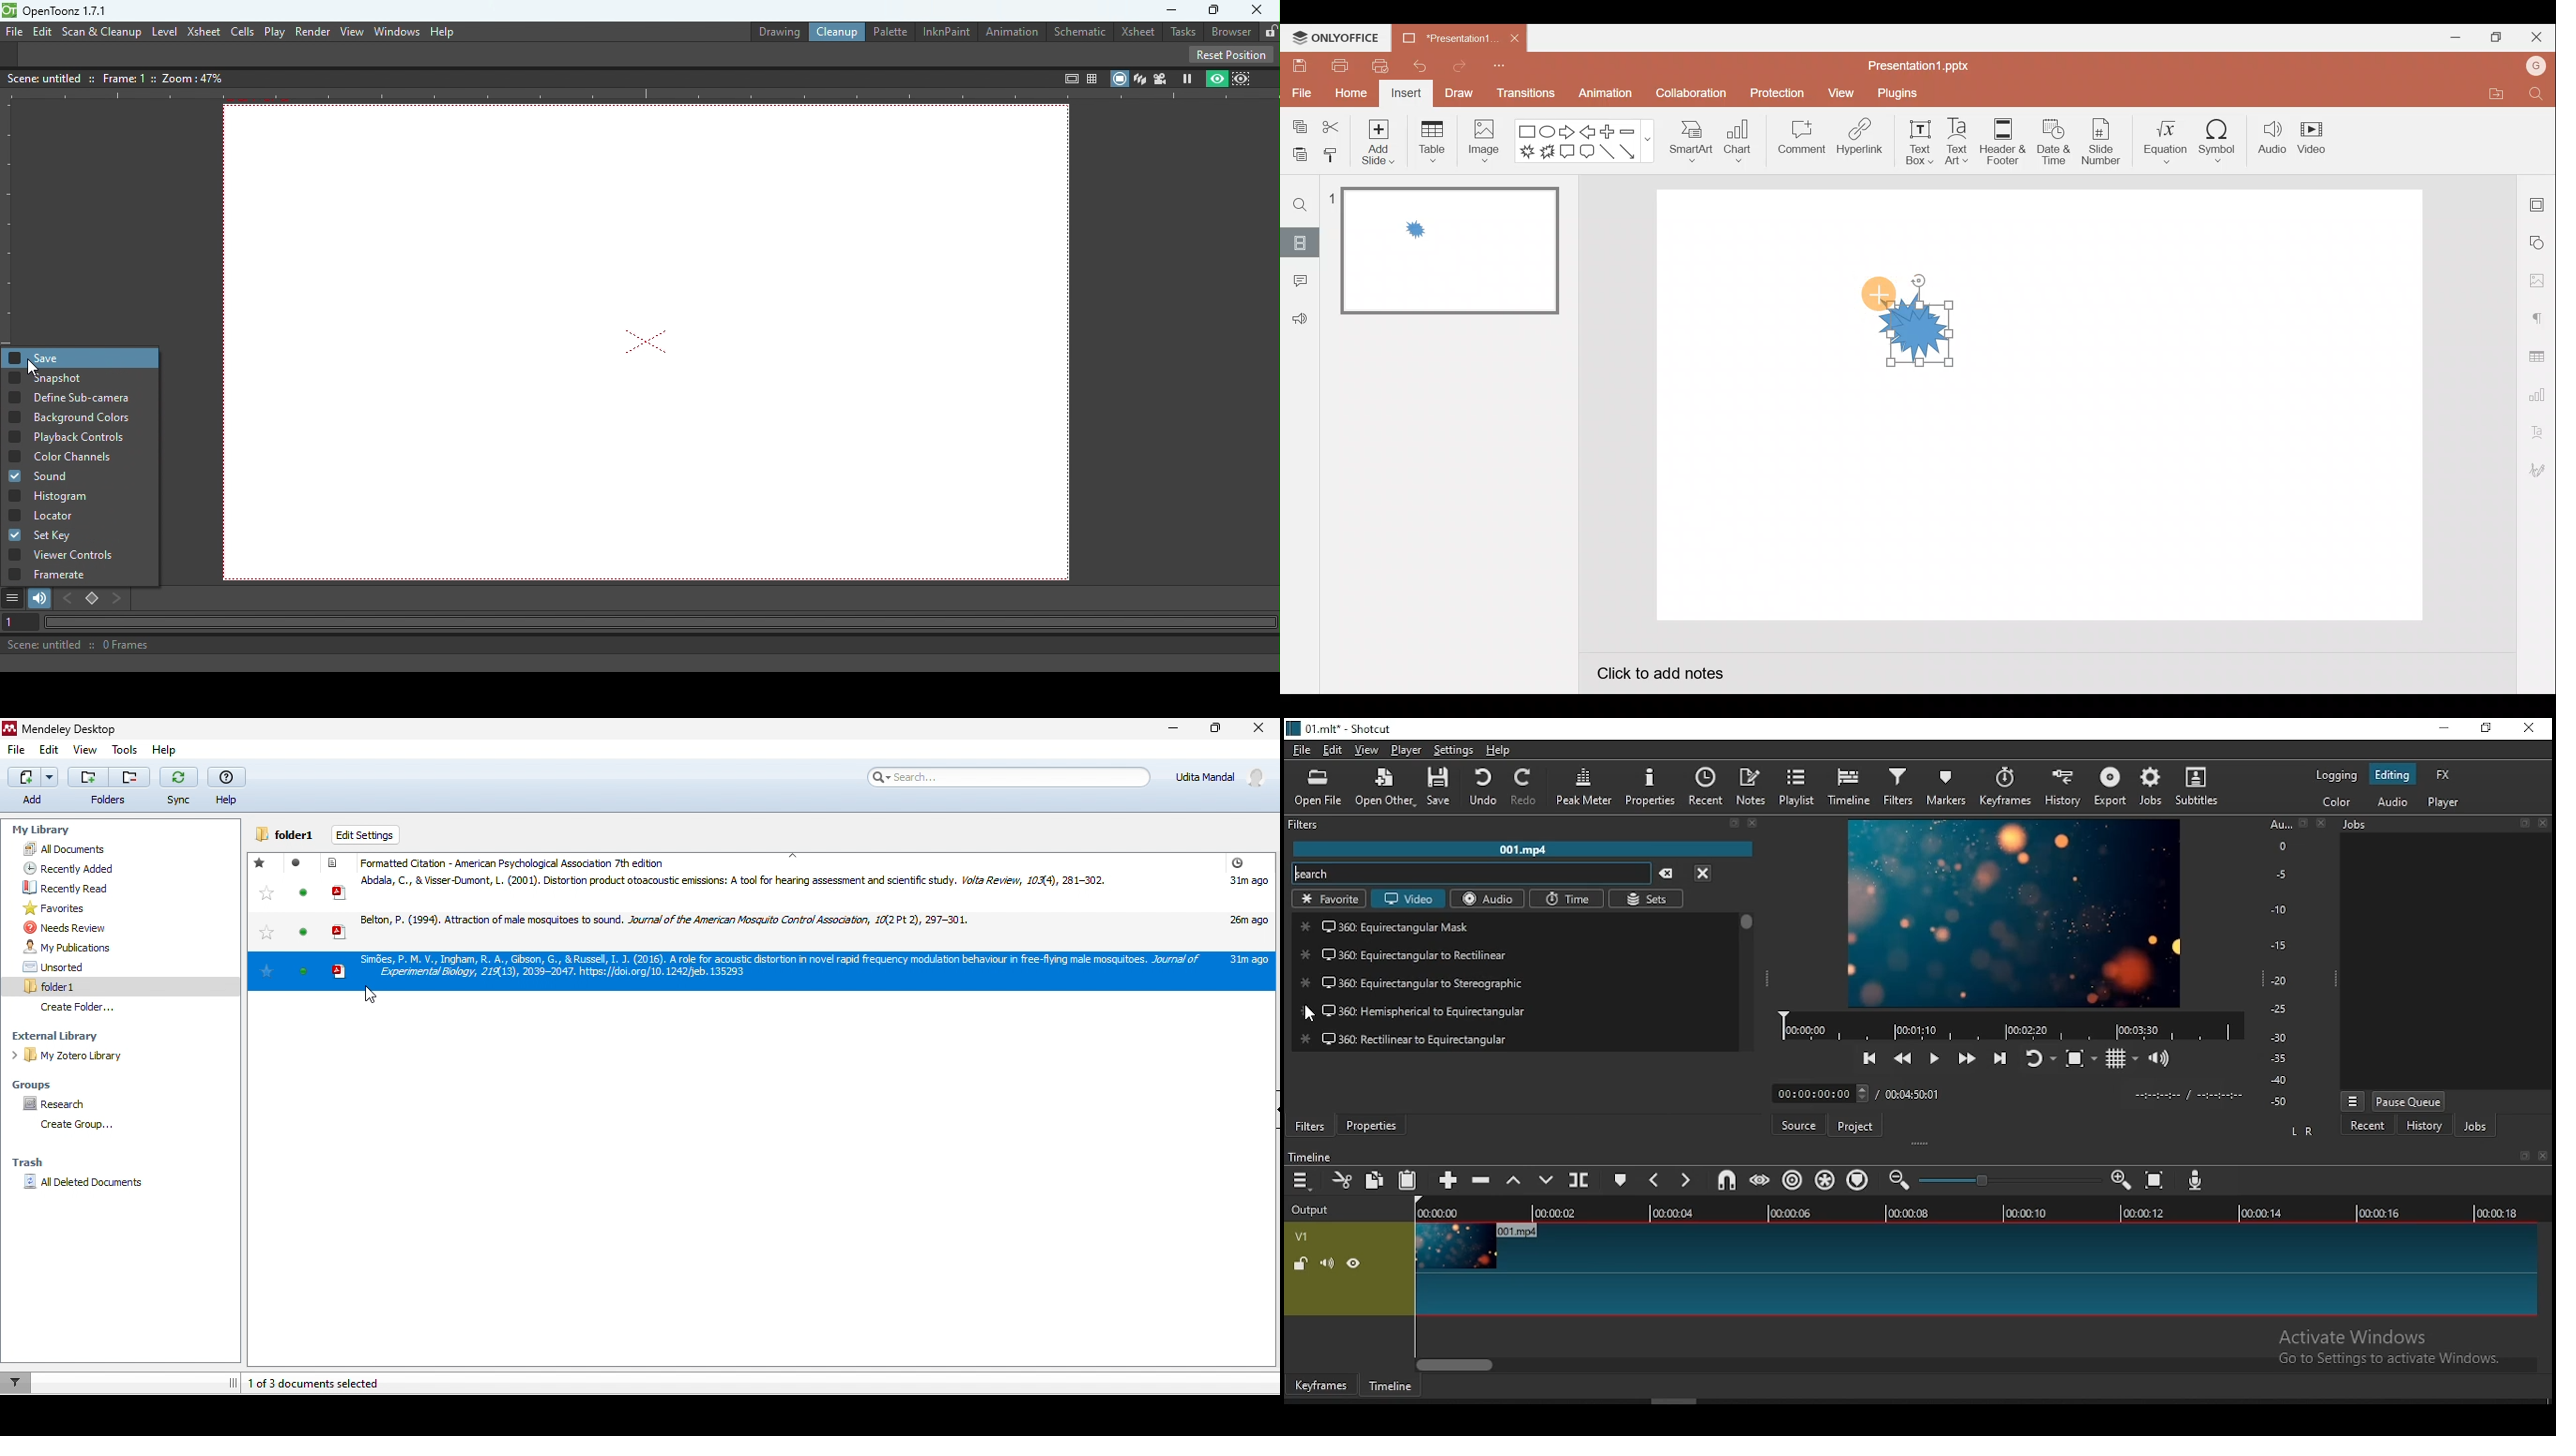 The image size is (2576, 1456). I want to click on time, so click(1570, 898).